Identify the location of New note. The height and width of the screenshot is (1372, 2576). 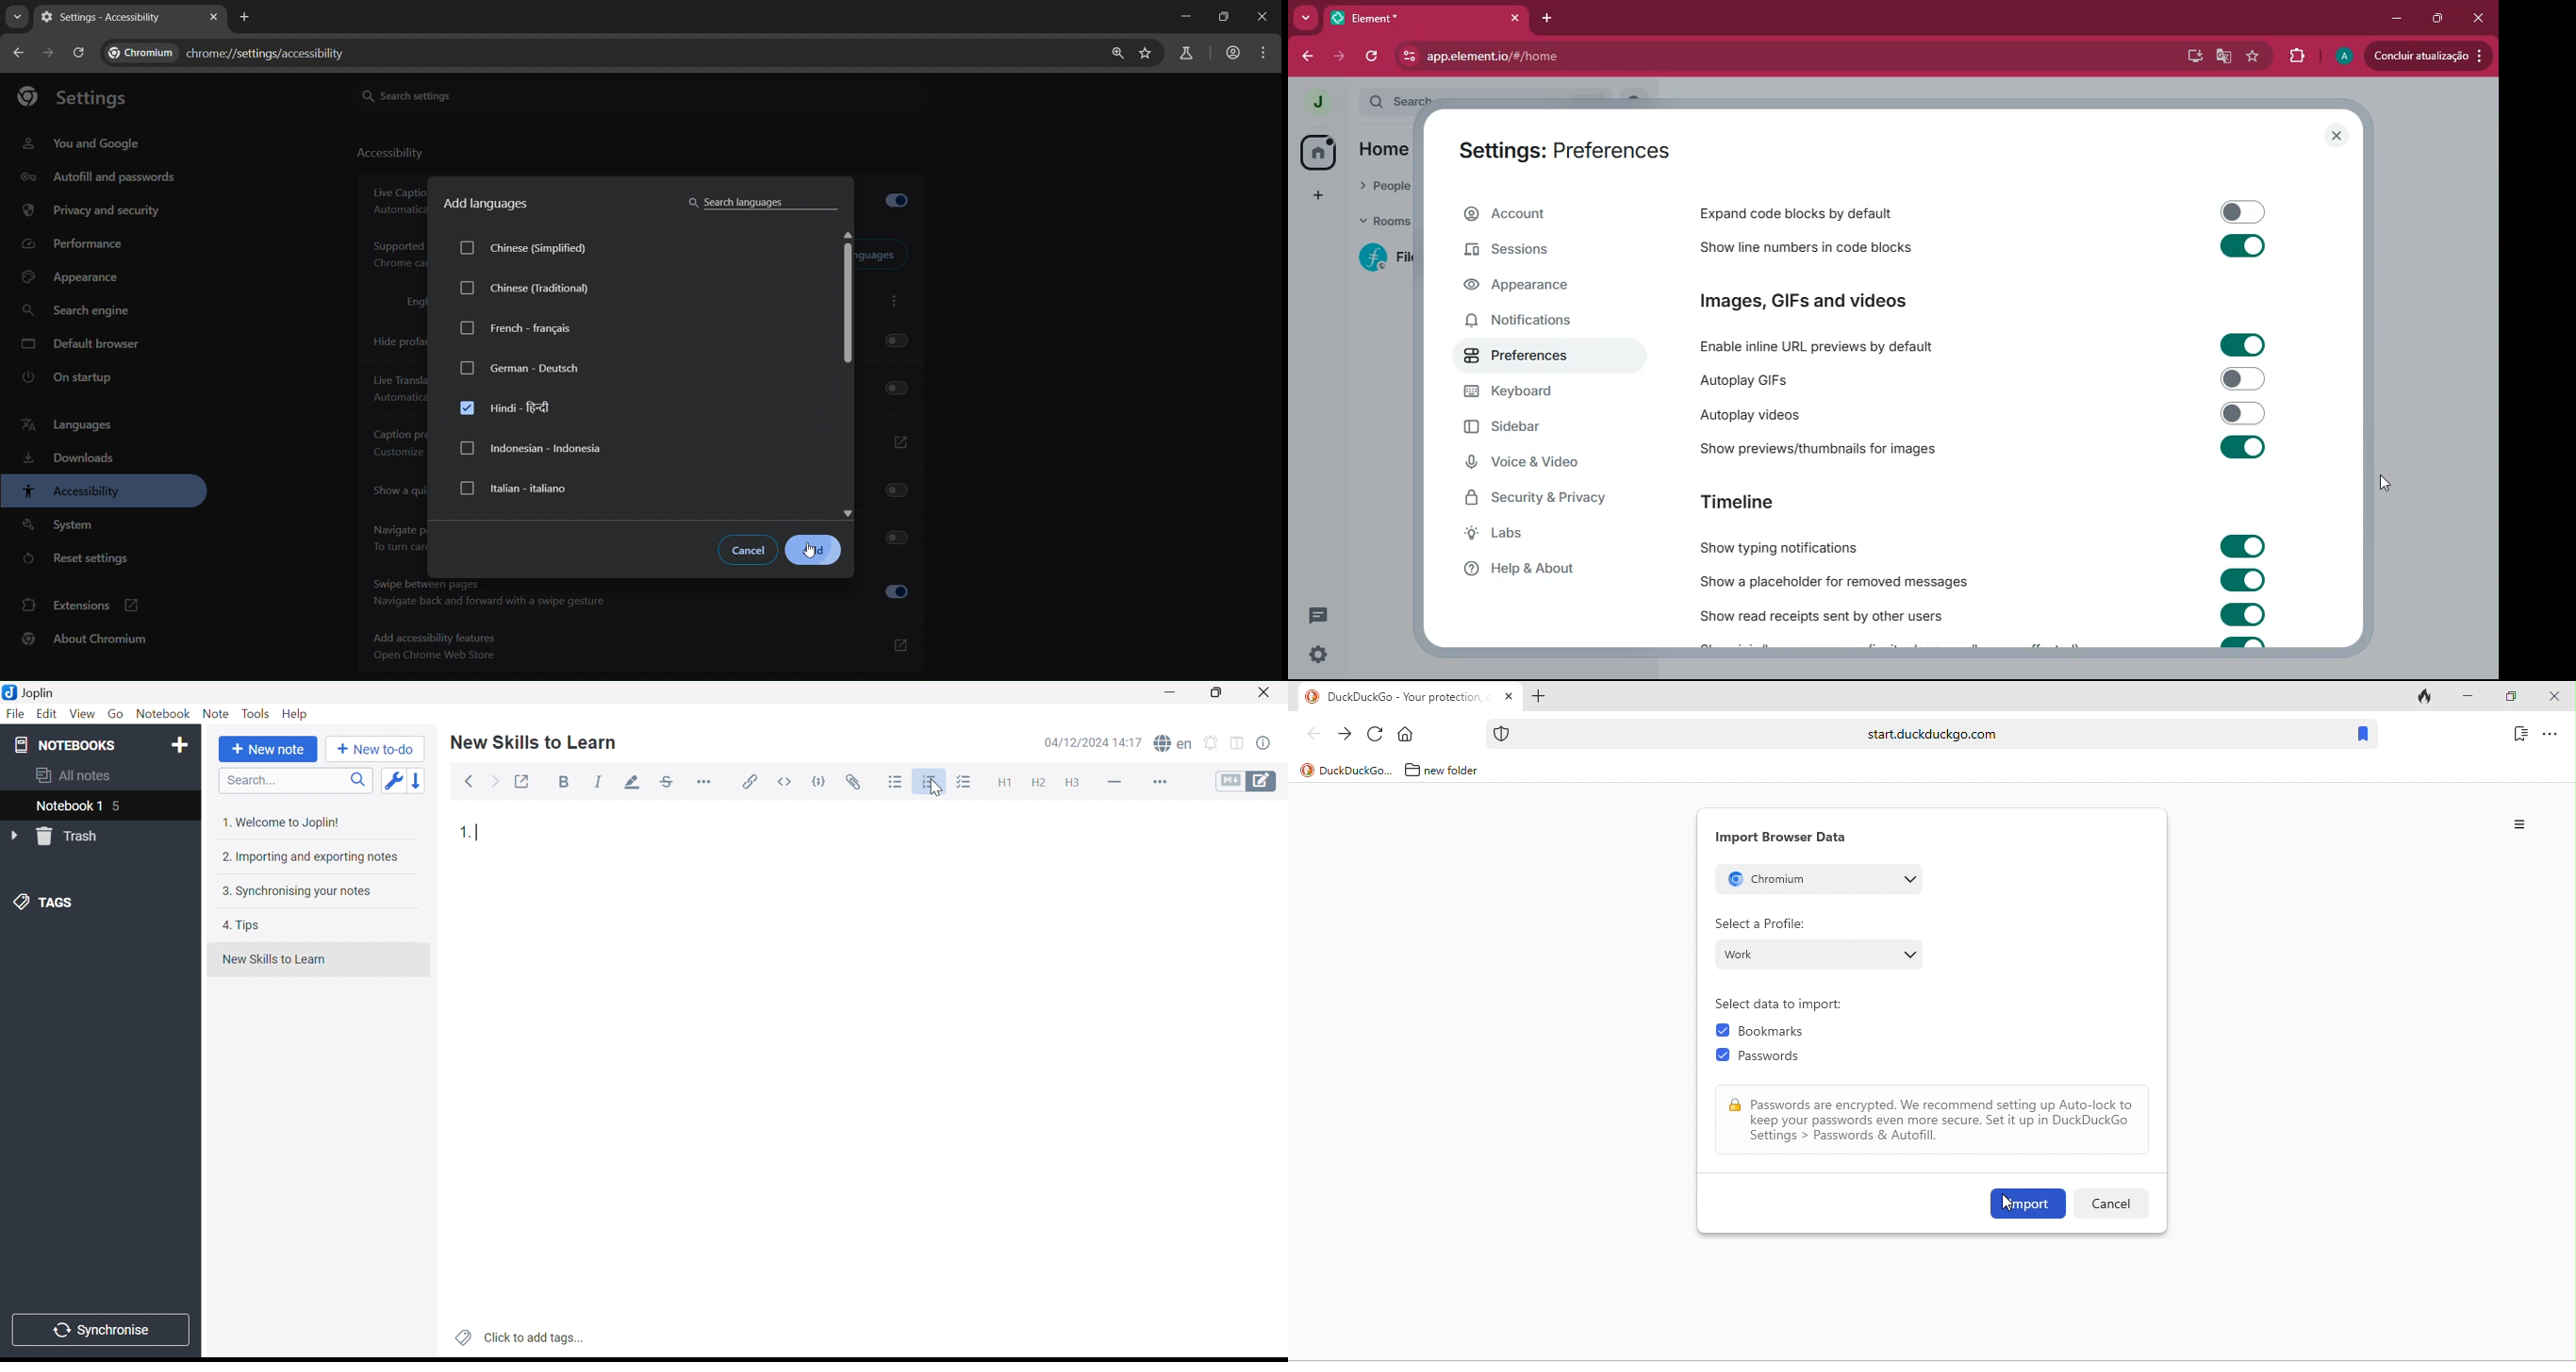
(268, 749).